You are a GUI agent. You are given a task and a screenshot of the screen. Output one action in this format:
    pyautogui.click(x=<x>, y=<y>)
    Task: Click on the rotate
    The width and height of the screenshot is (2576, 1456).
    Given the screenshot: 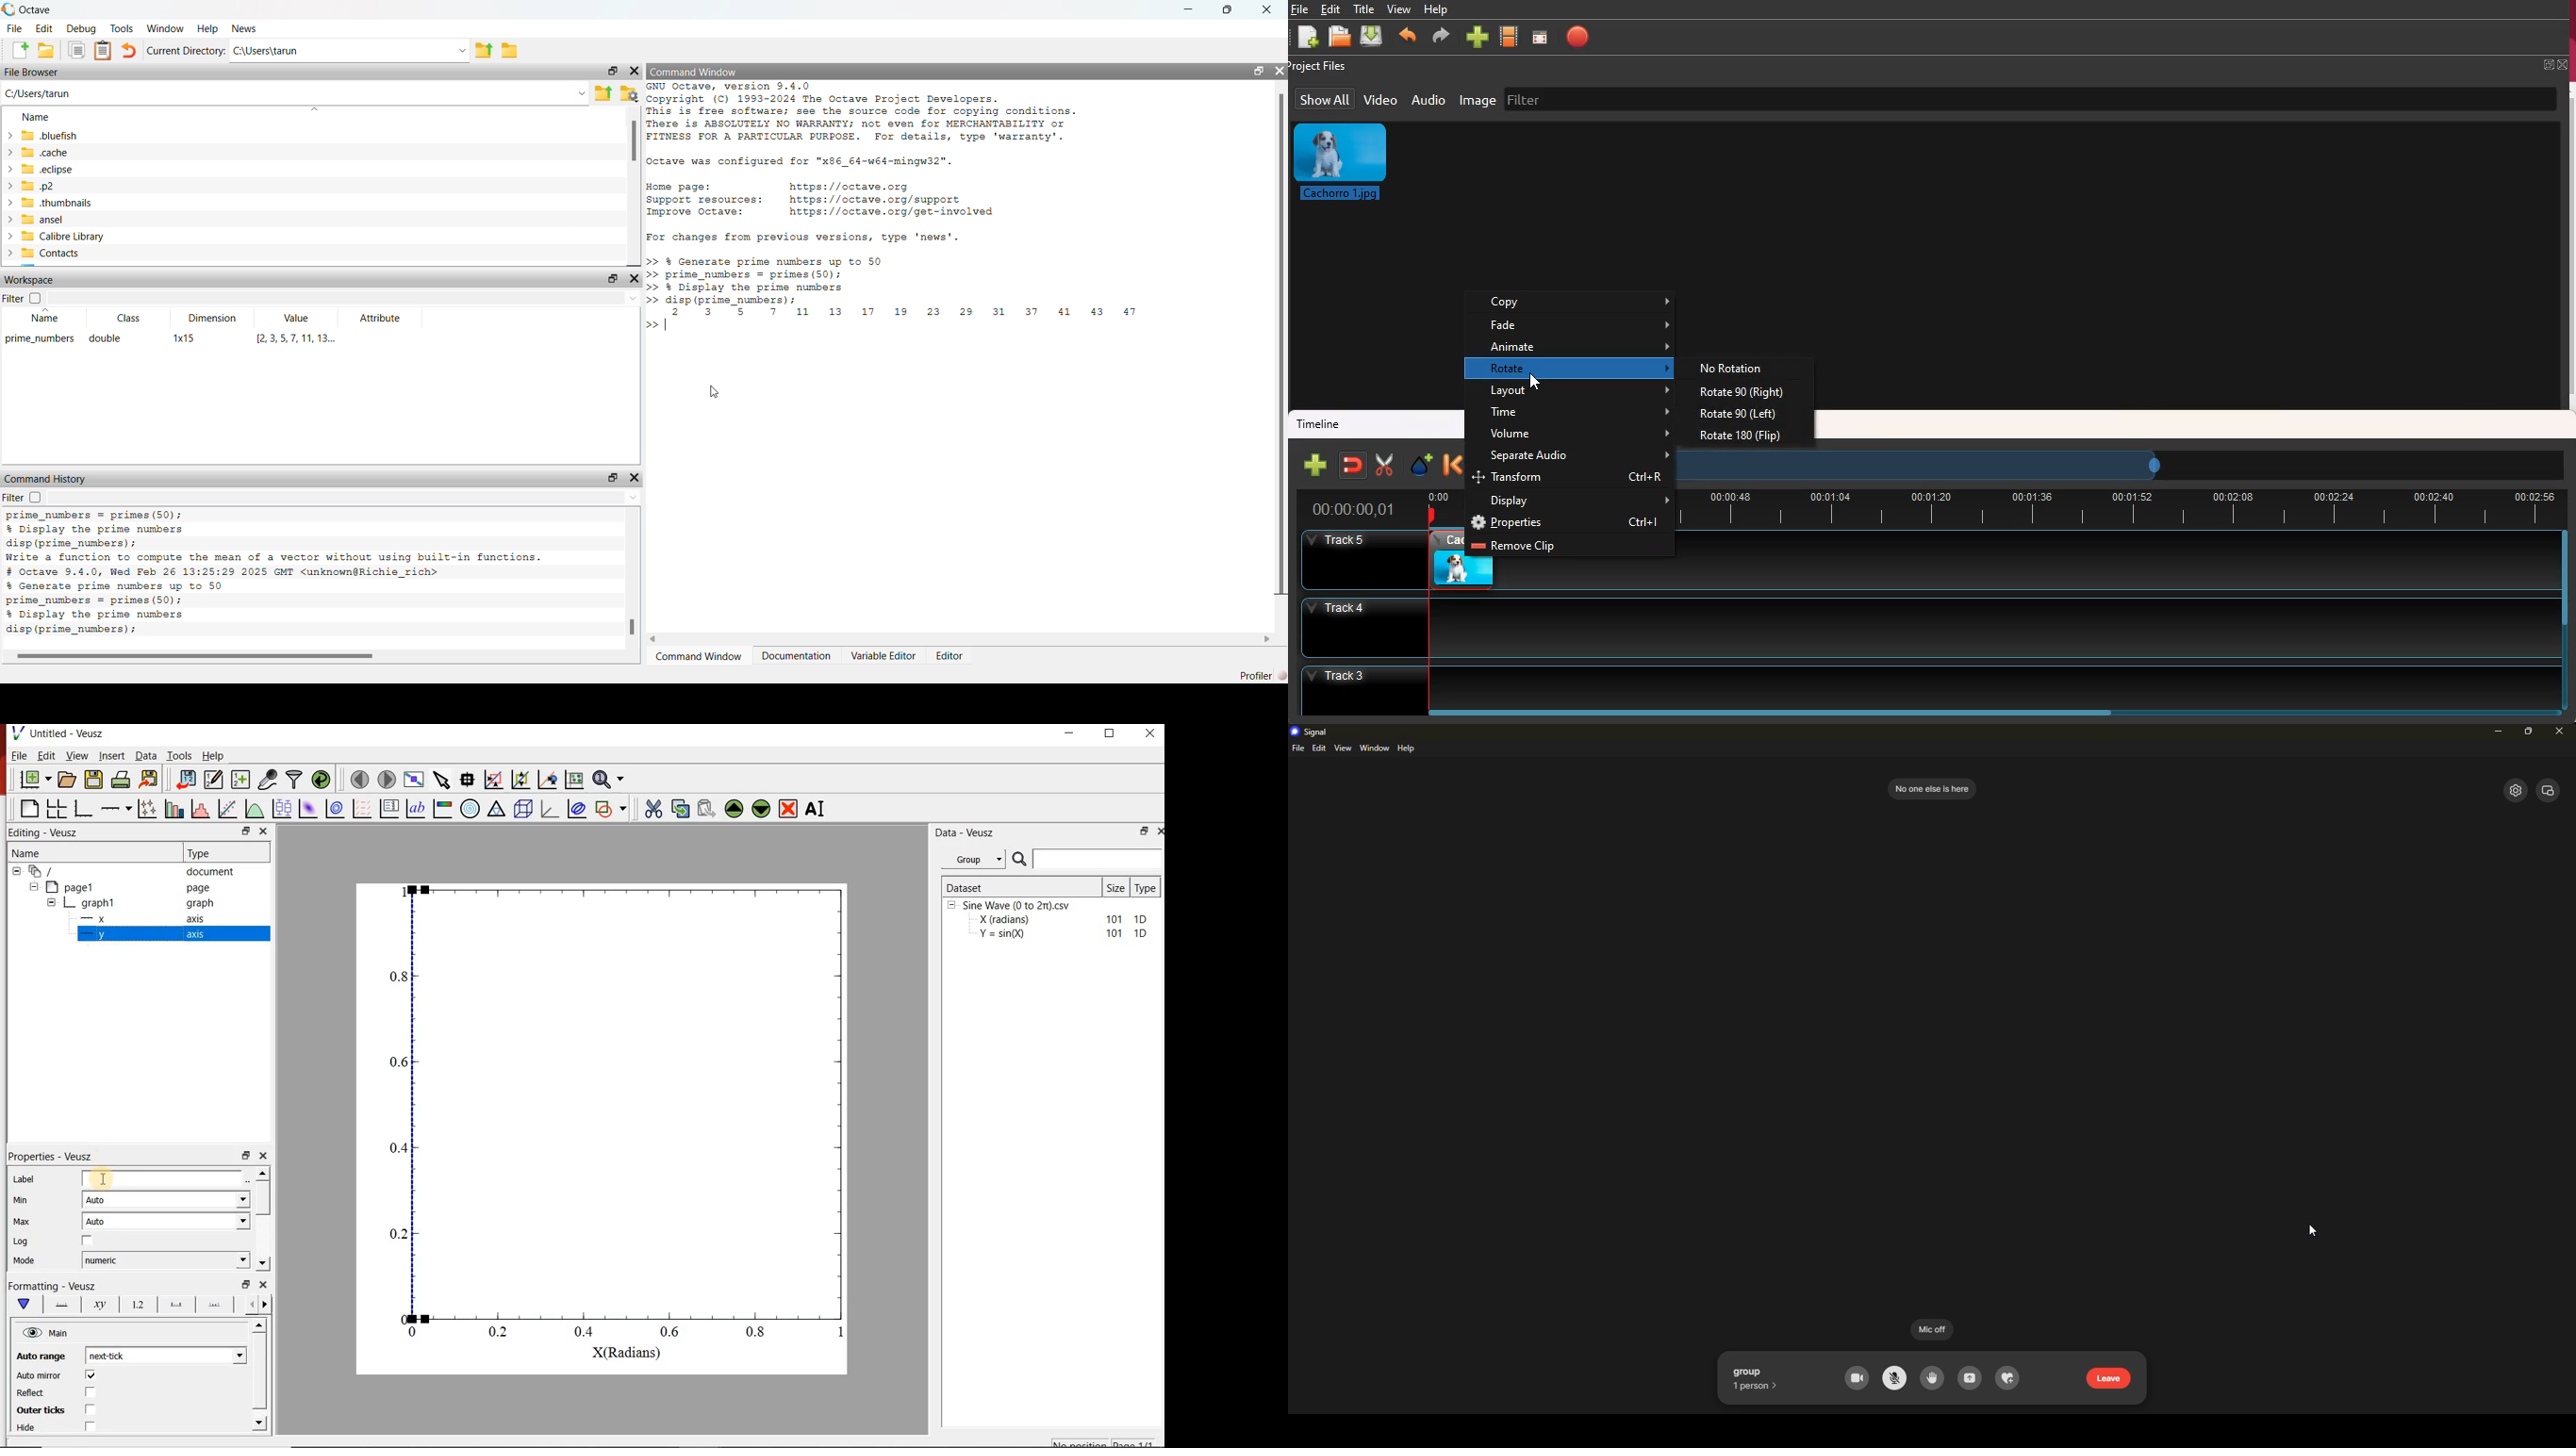 What is the action you would take?
    pyautogui.click(x=1579, y=370)
    